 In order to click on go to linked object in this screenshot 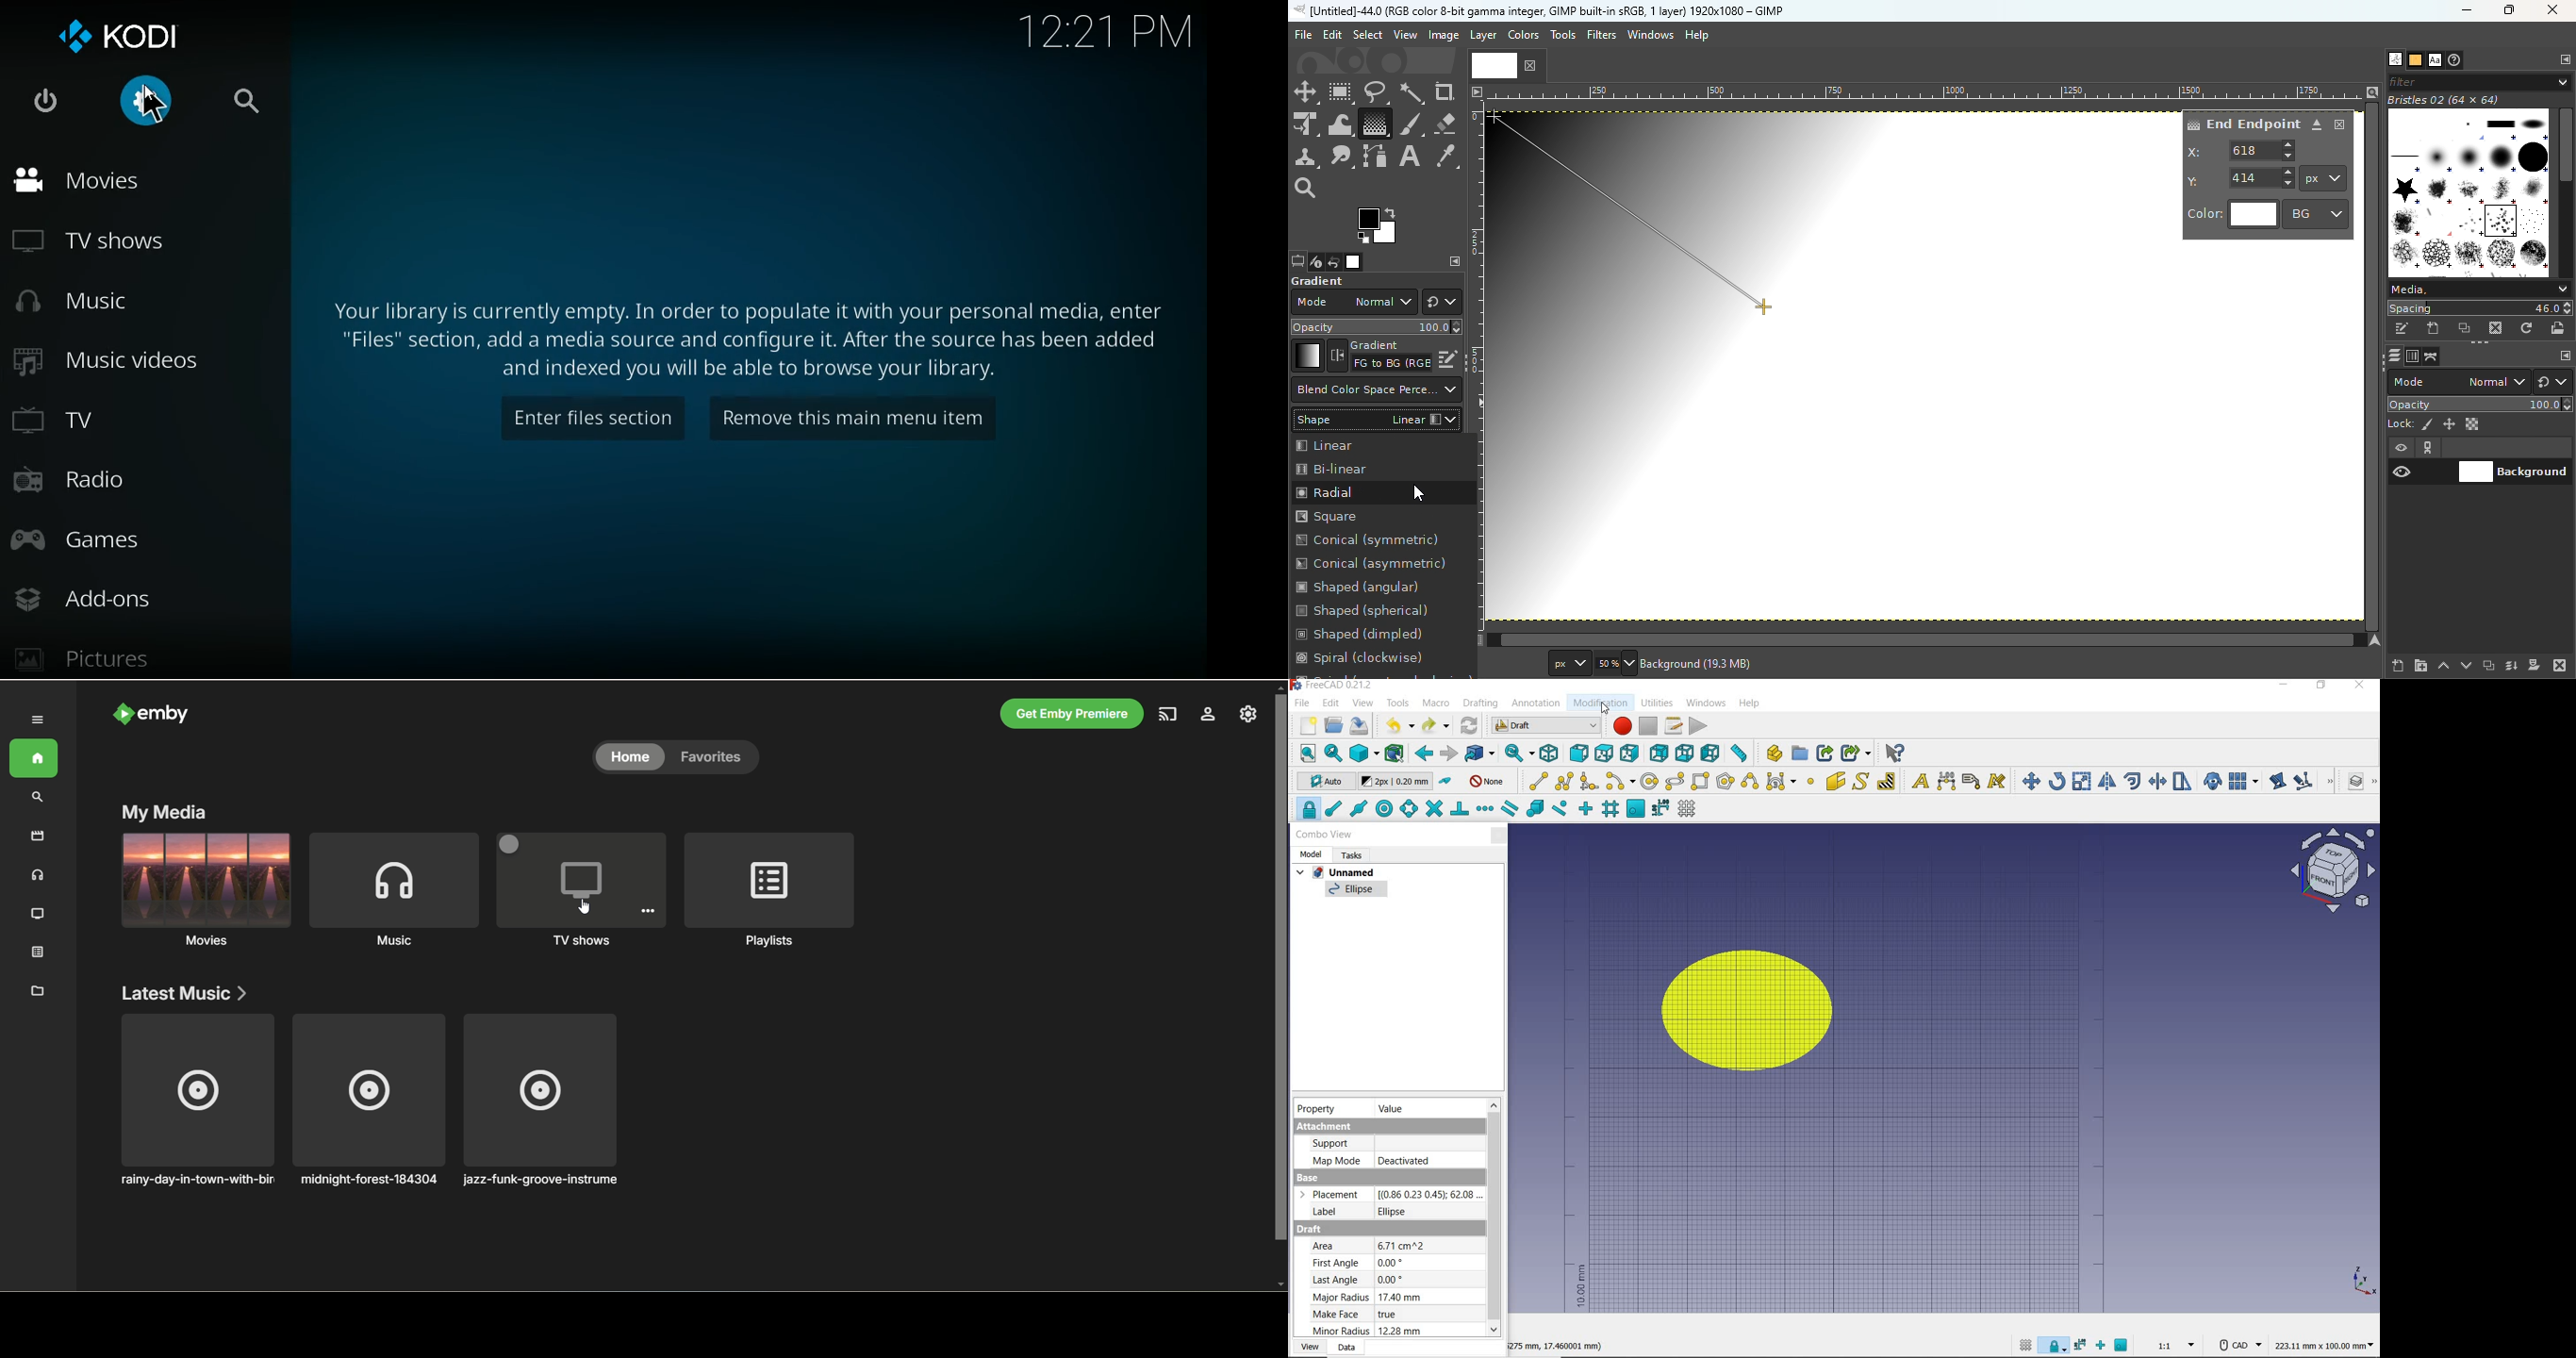, I will do `click(1479, 754)`.